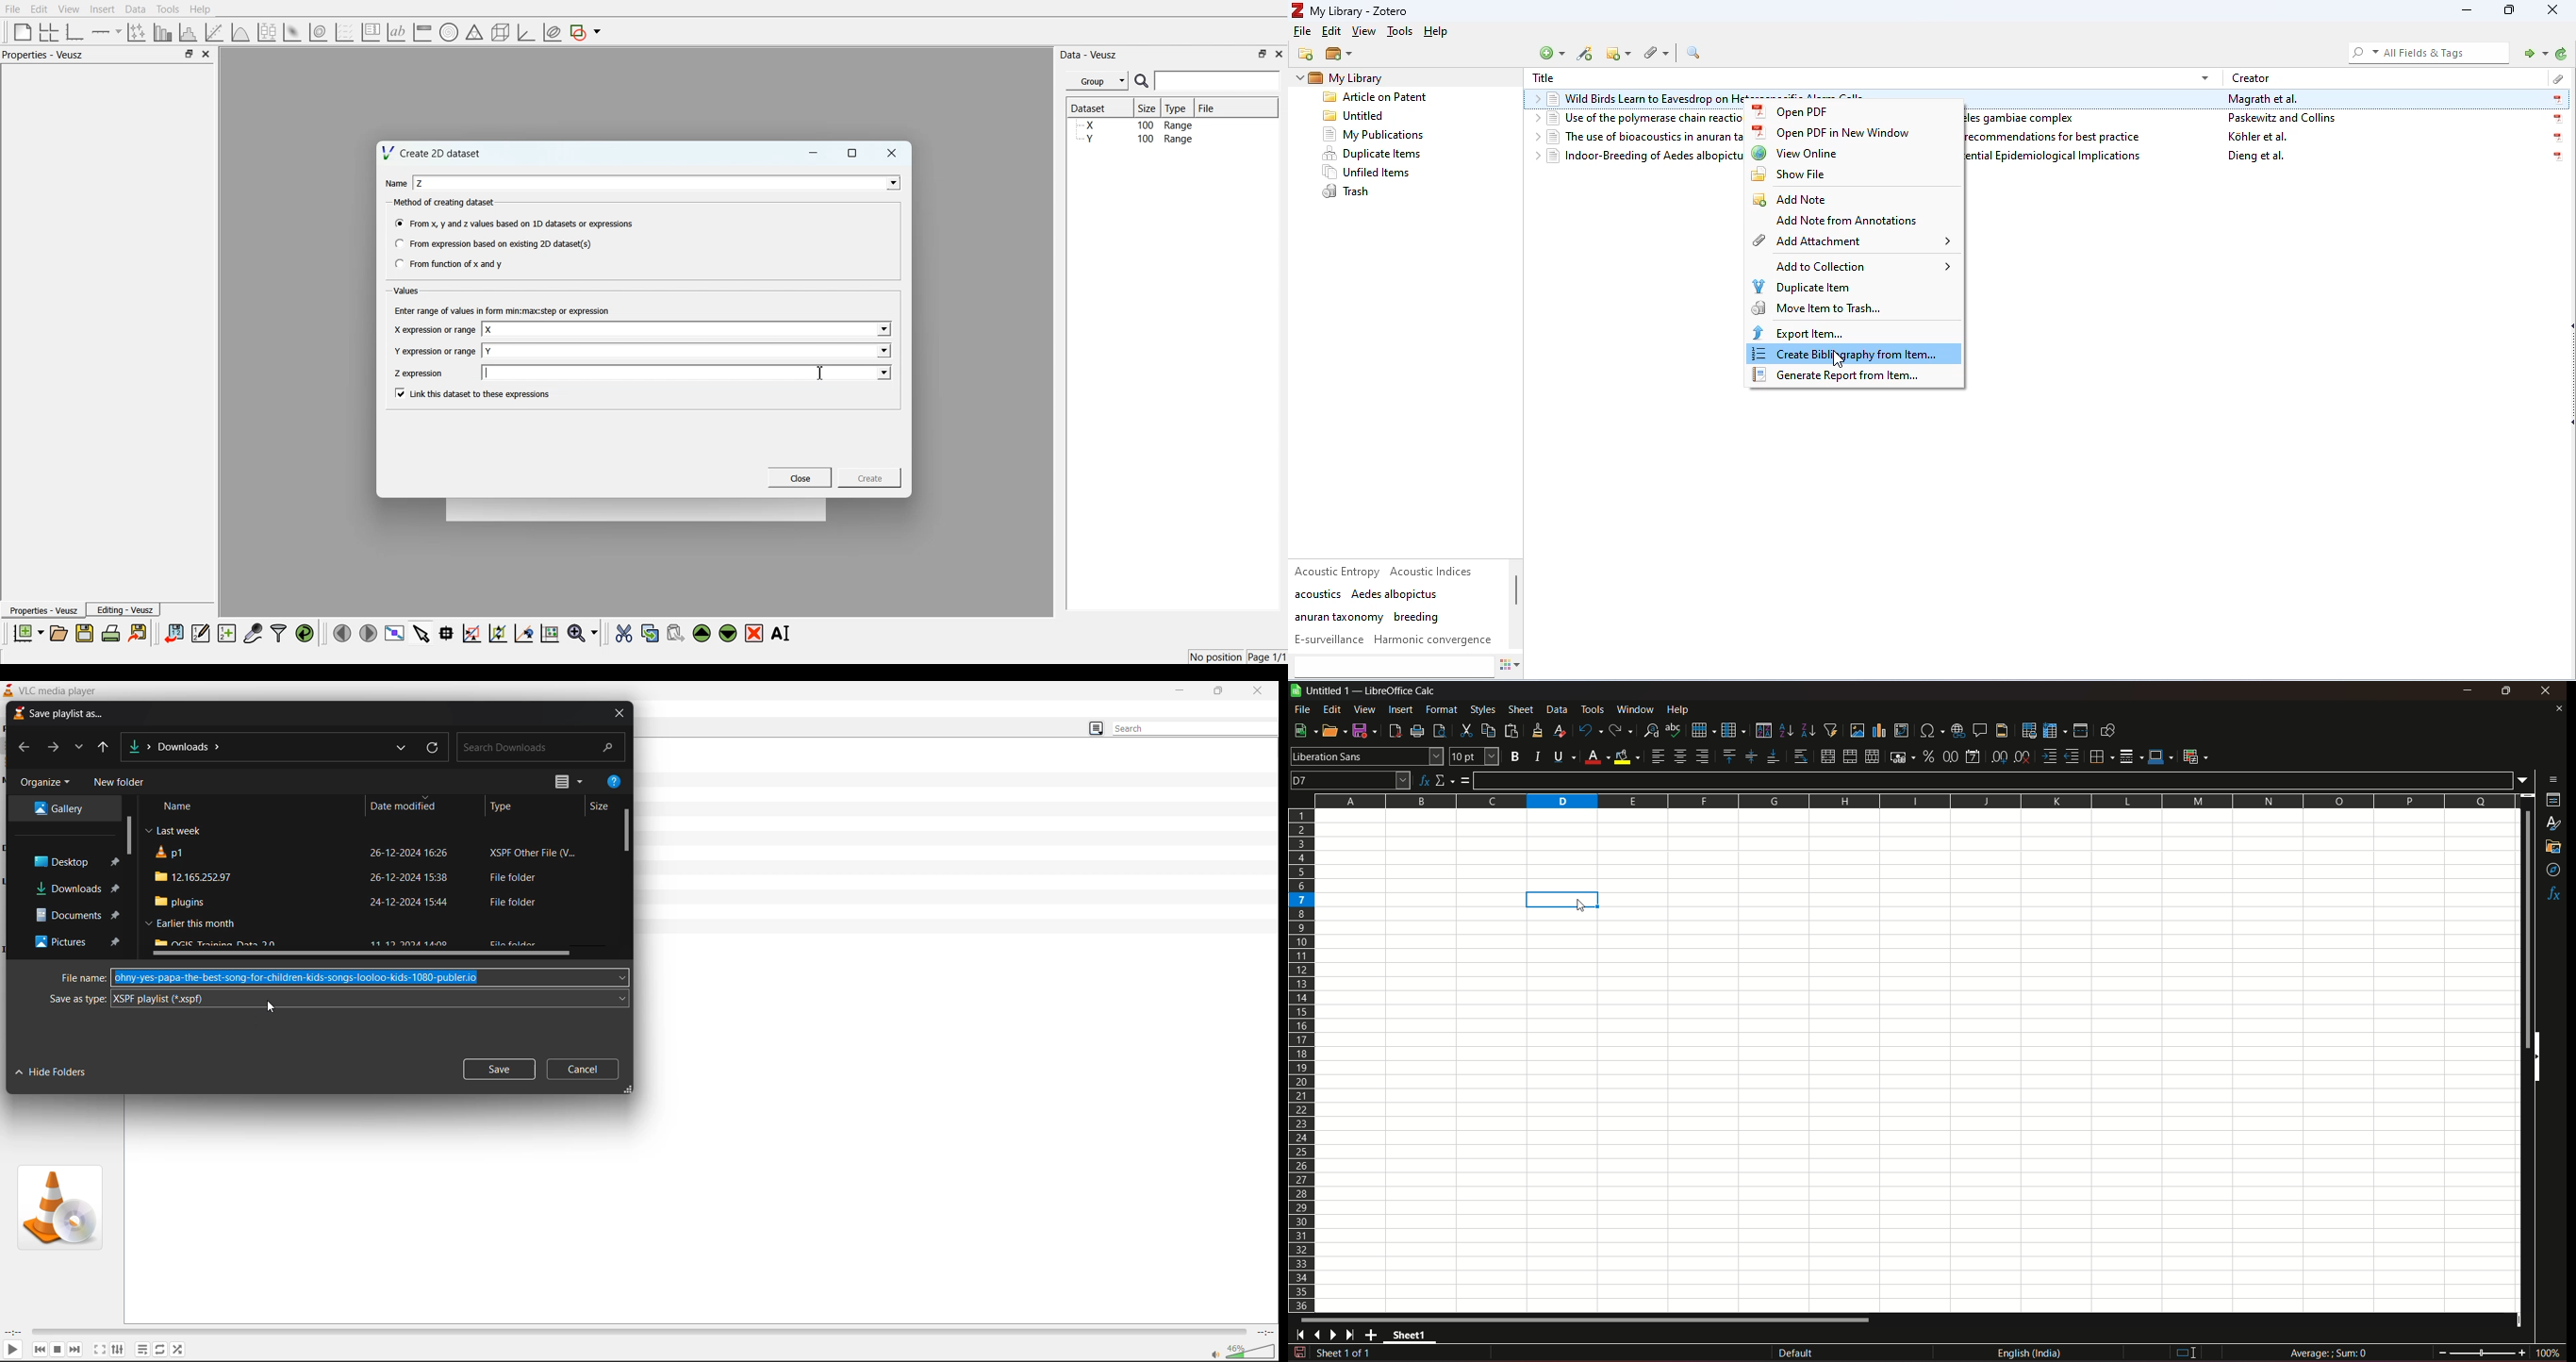  Describe the element at coordinates (1354, 117) in the screenshot. I see `untitled` at that location.